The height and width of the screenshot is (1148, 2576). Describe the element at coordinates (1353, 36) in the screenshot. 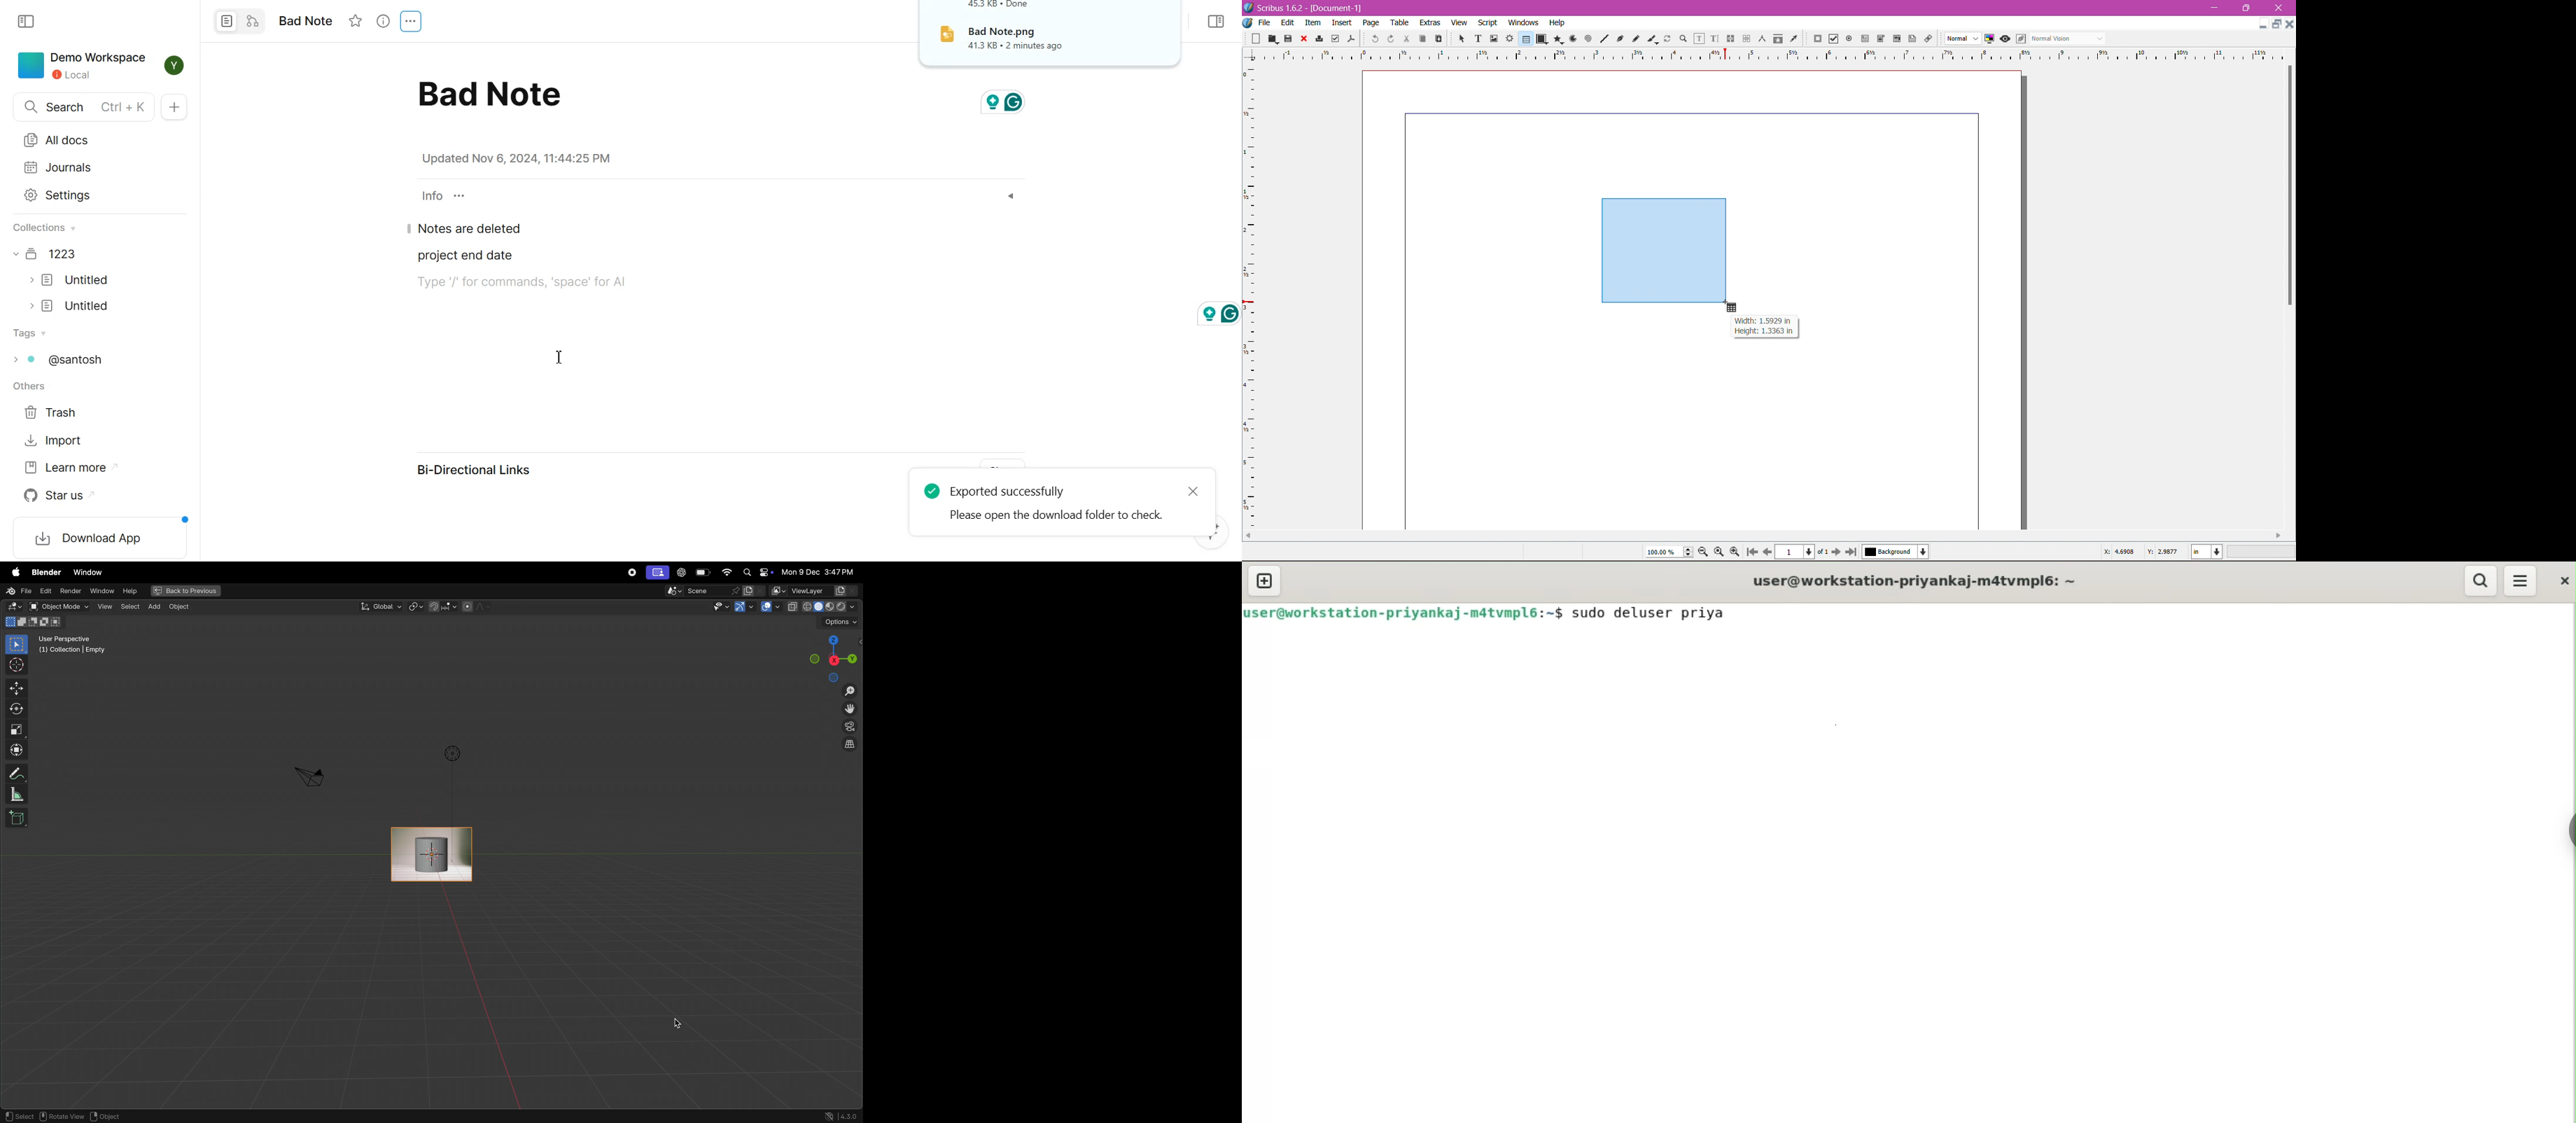

I see `Save as PDF` at that location.